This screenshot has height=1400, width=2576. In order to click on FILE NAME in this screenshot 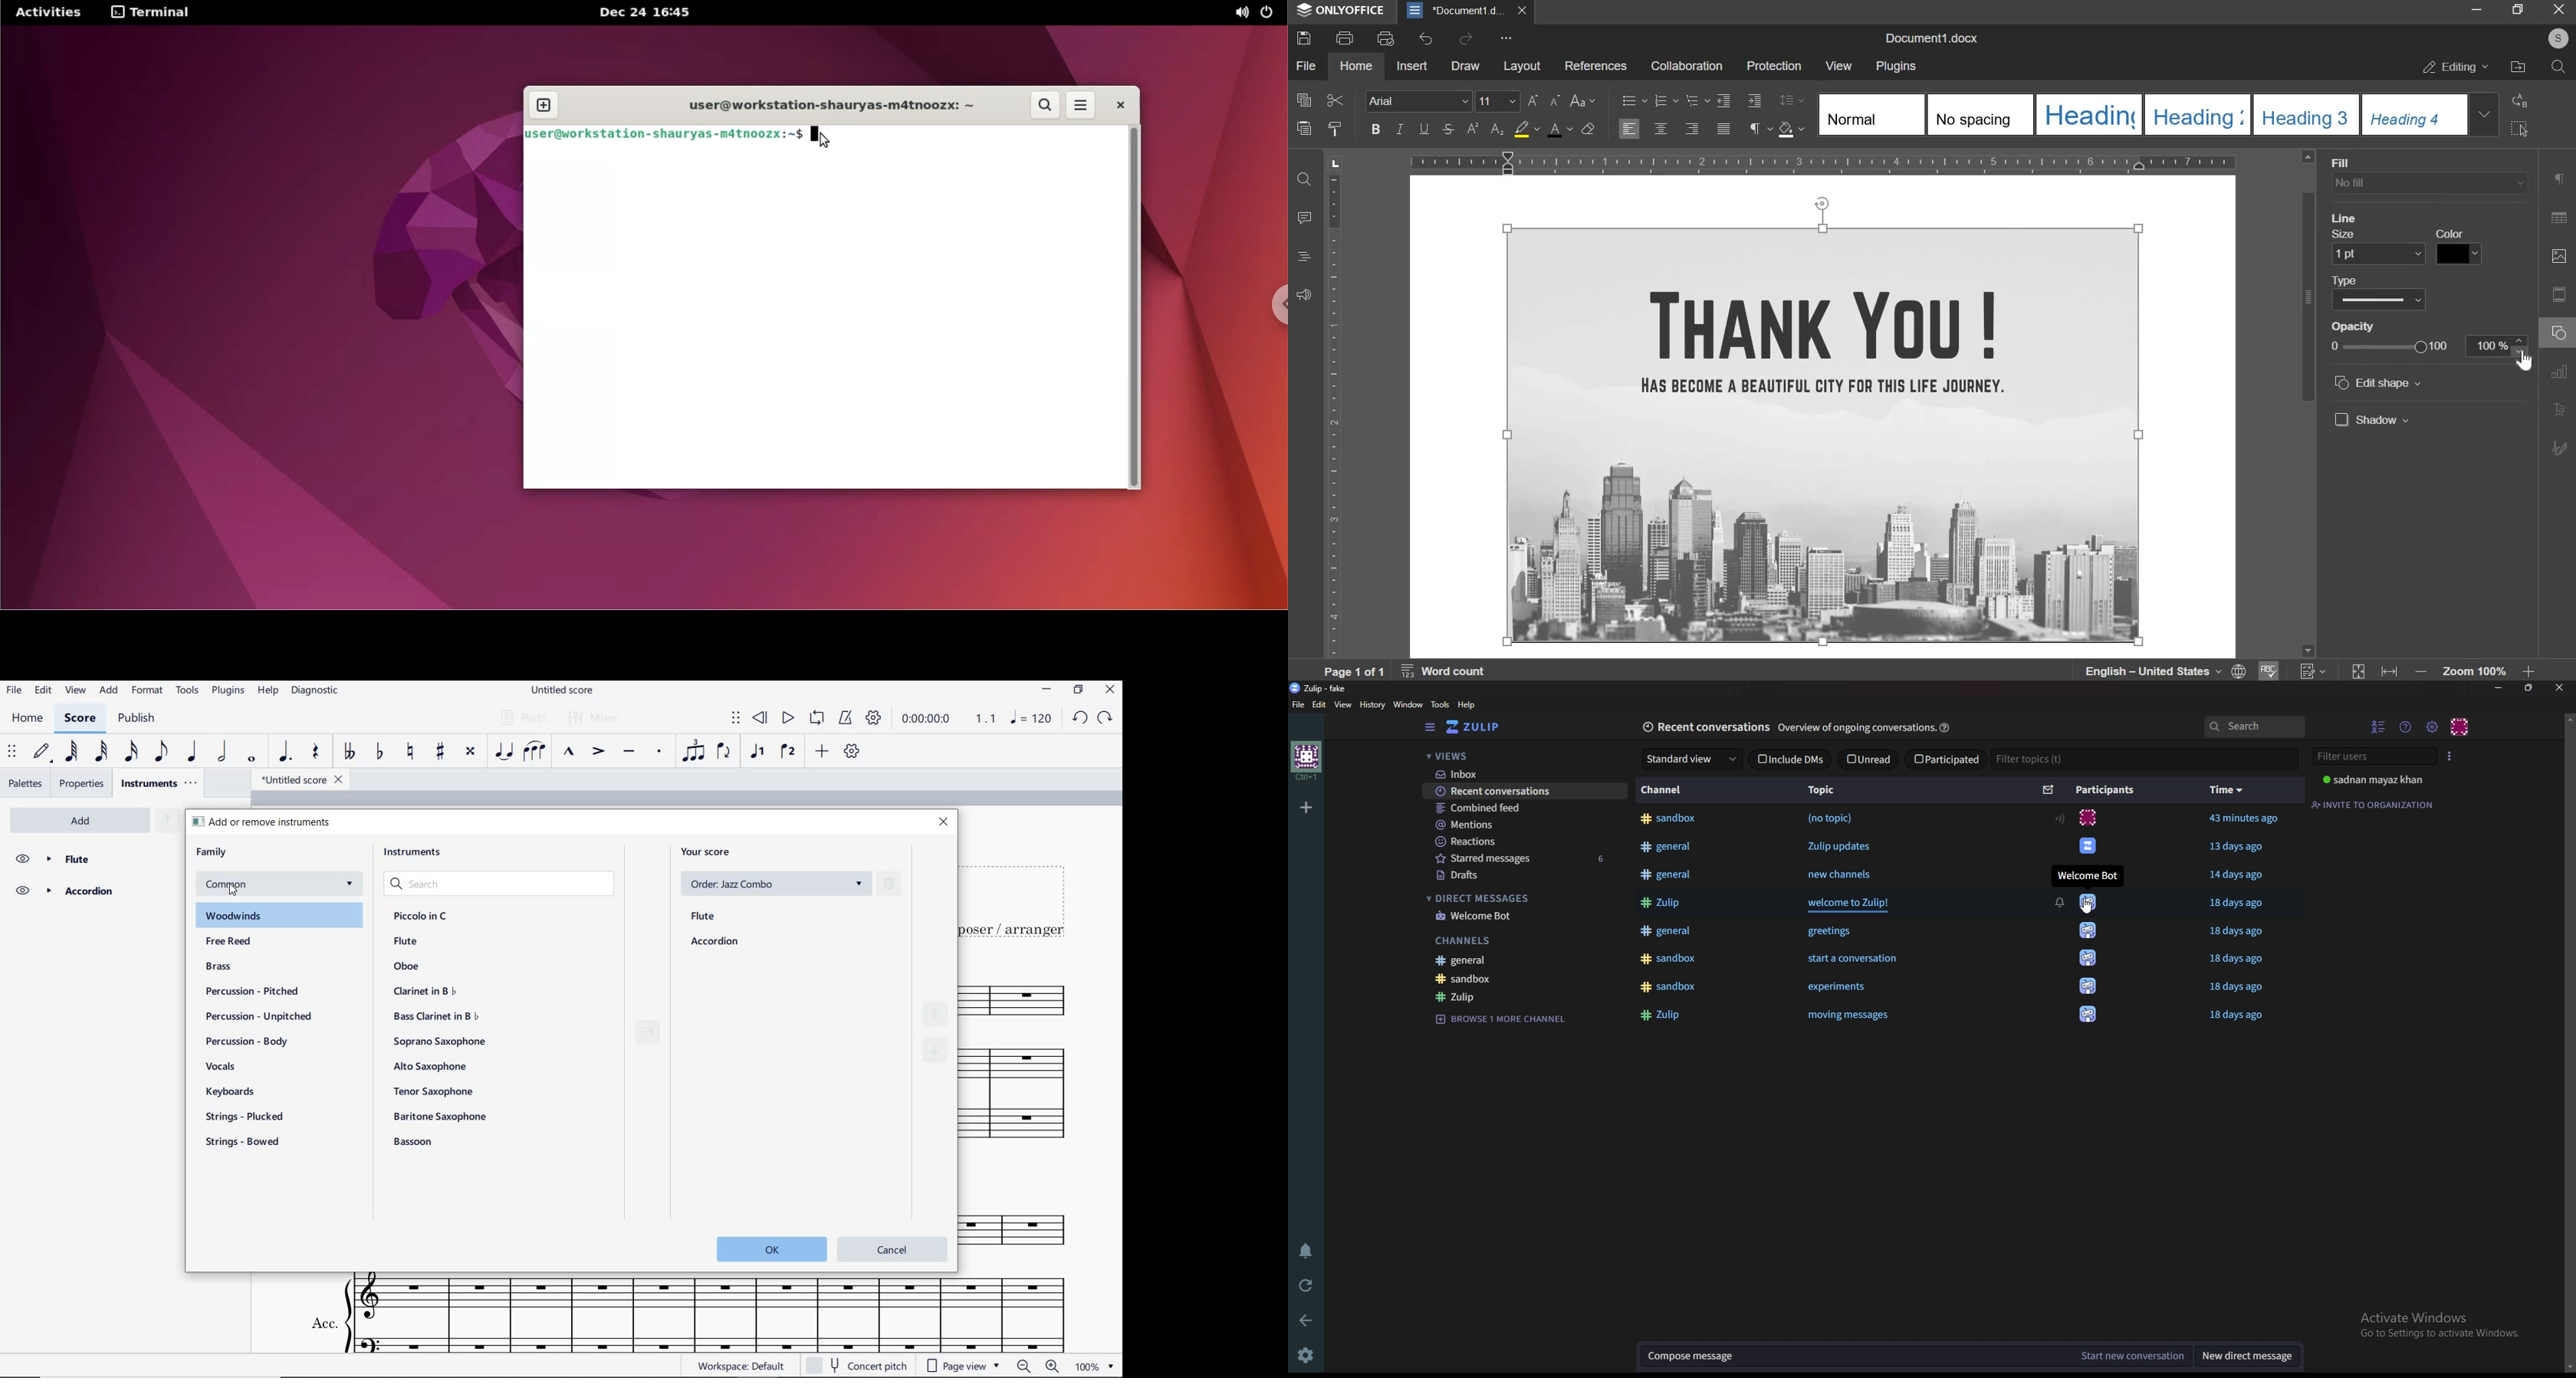, I will do `click(561, 691)`.